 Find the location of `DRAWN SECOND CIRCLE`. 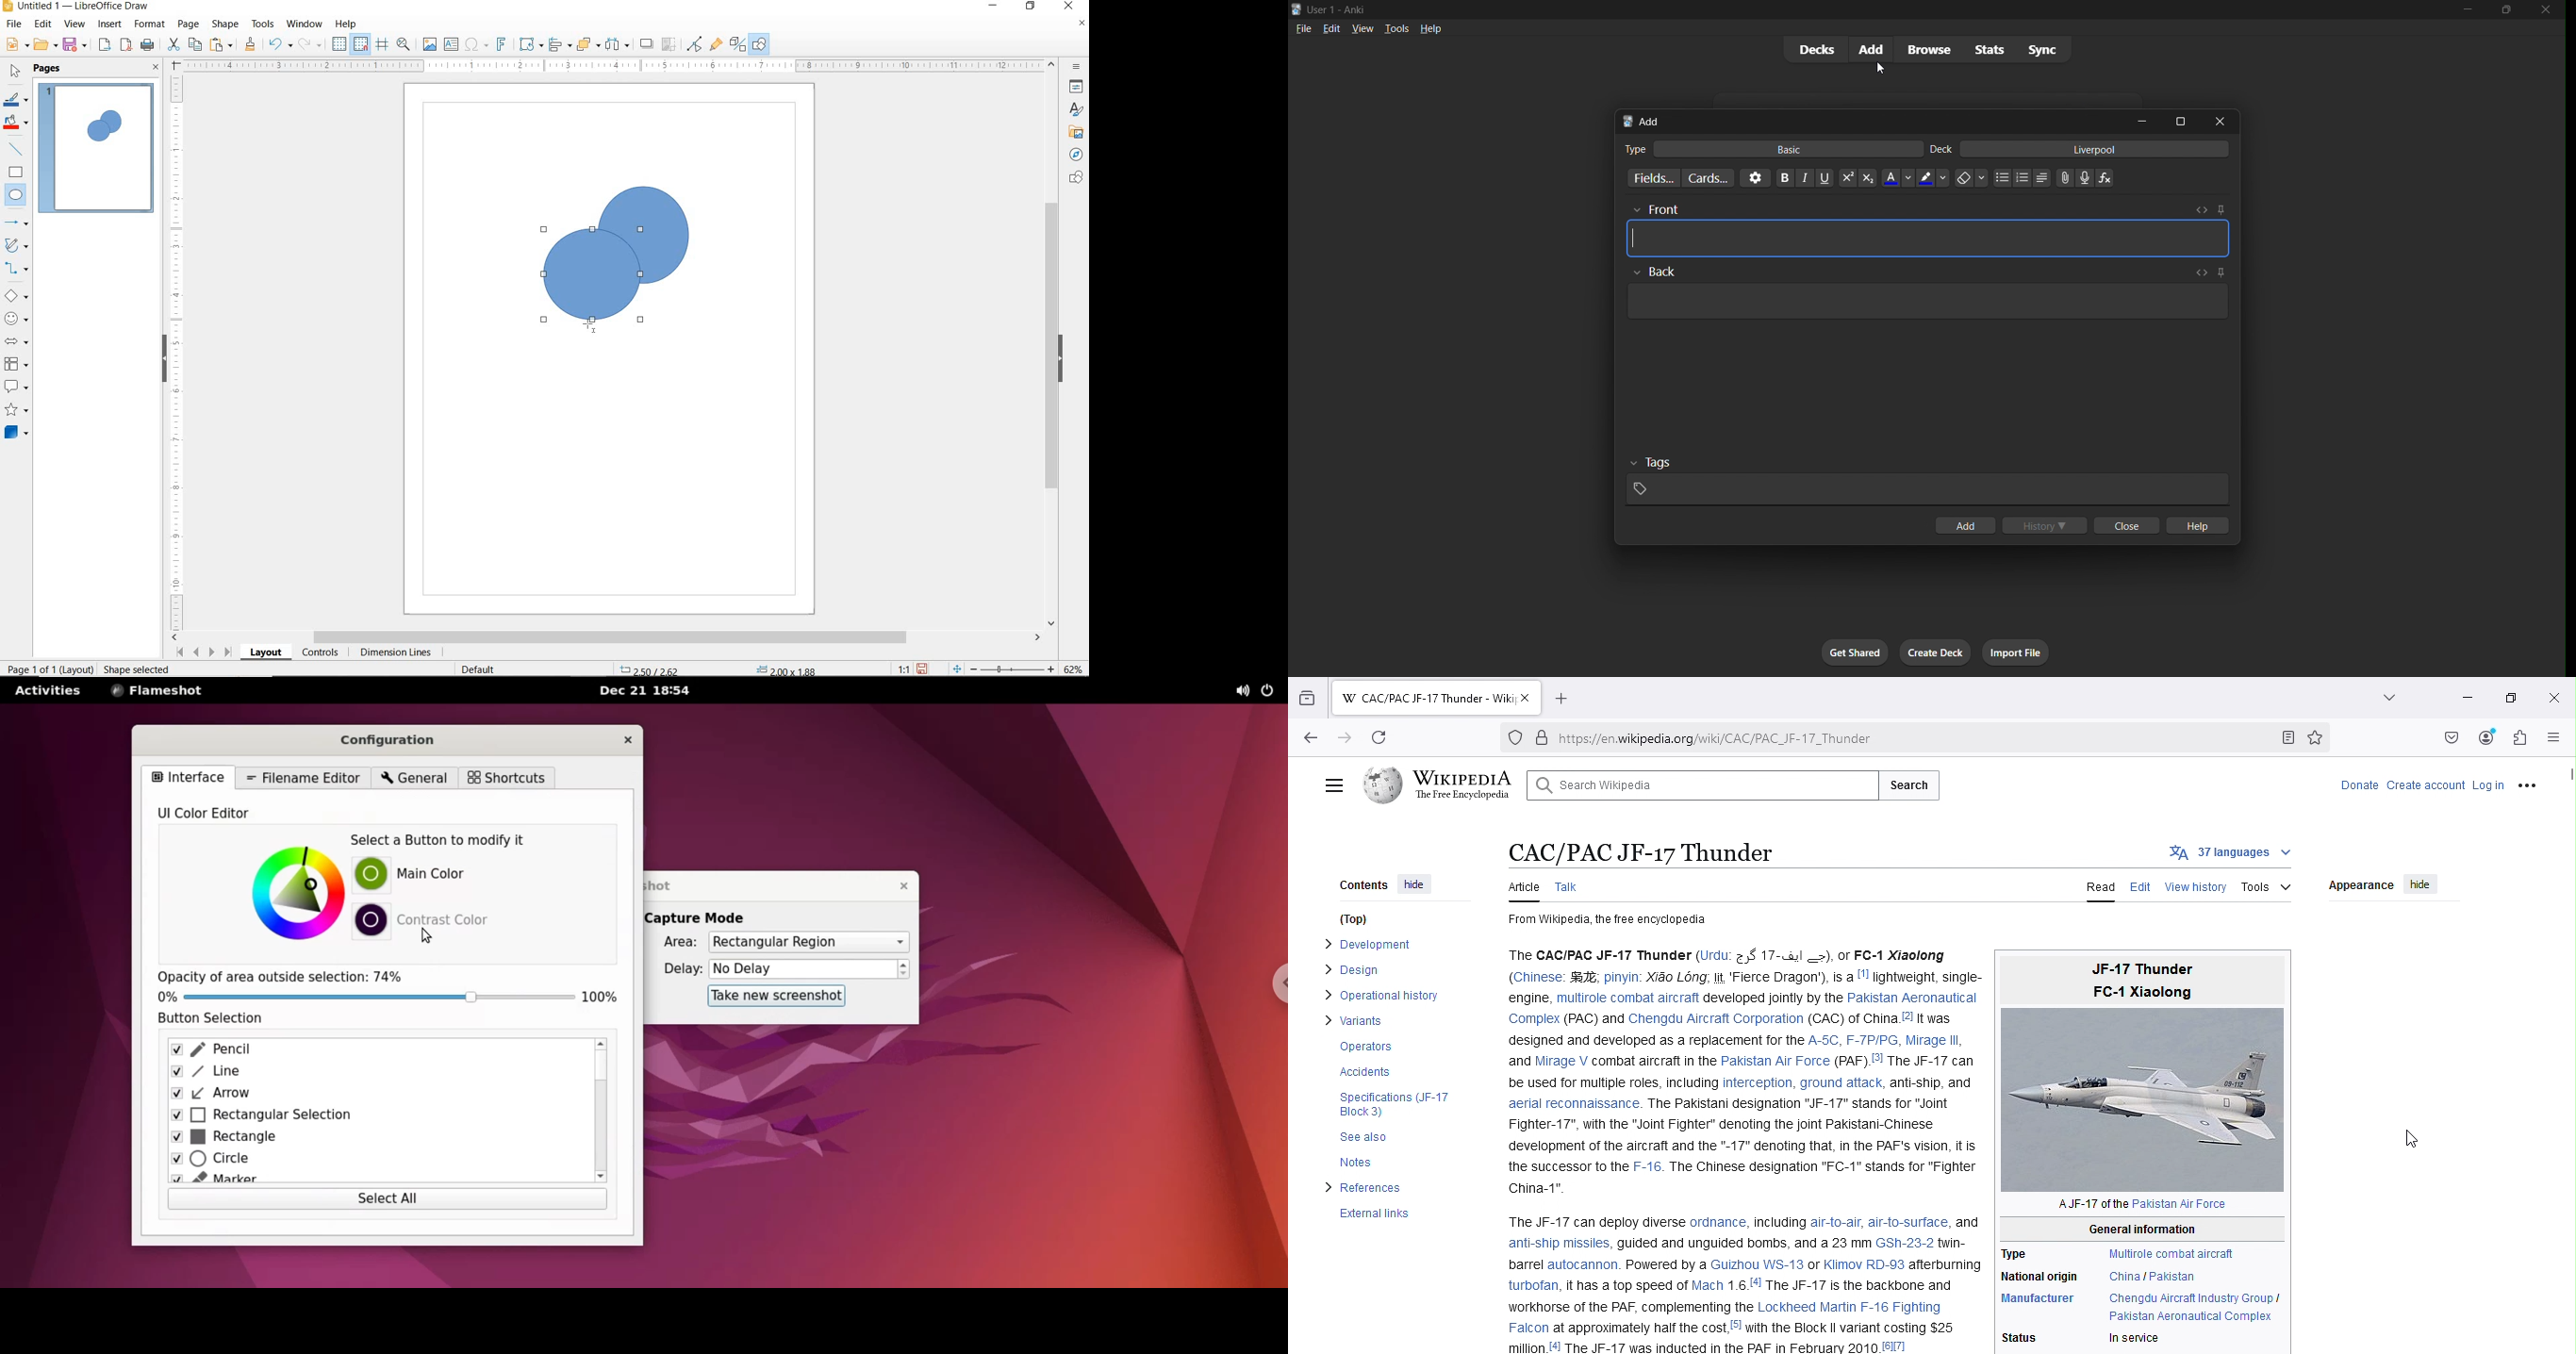

DRAWN SECOND CIRCLE is located at coordinates (593, 279).